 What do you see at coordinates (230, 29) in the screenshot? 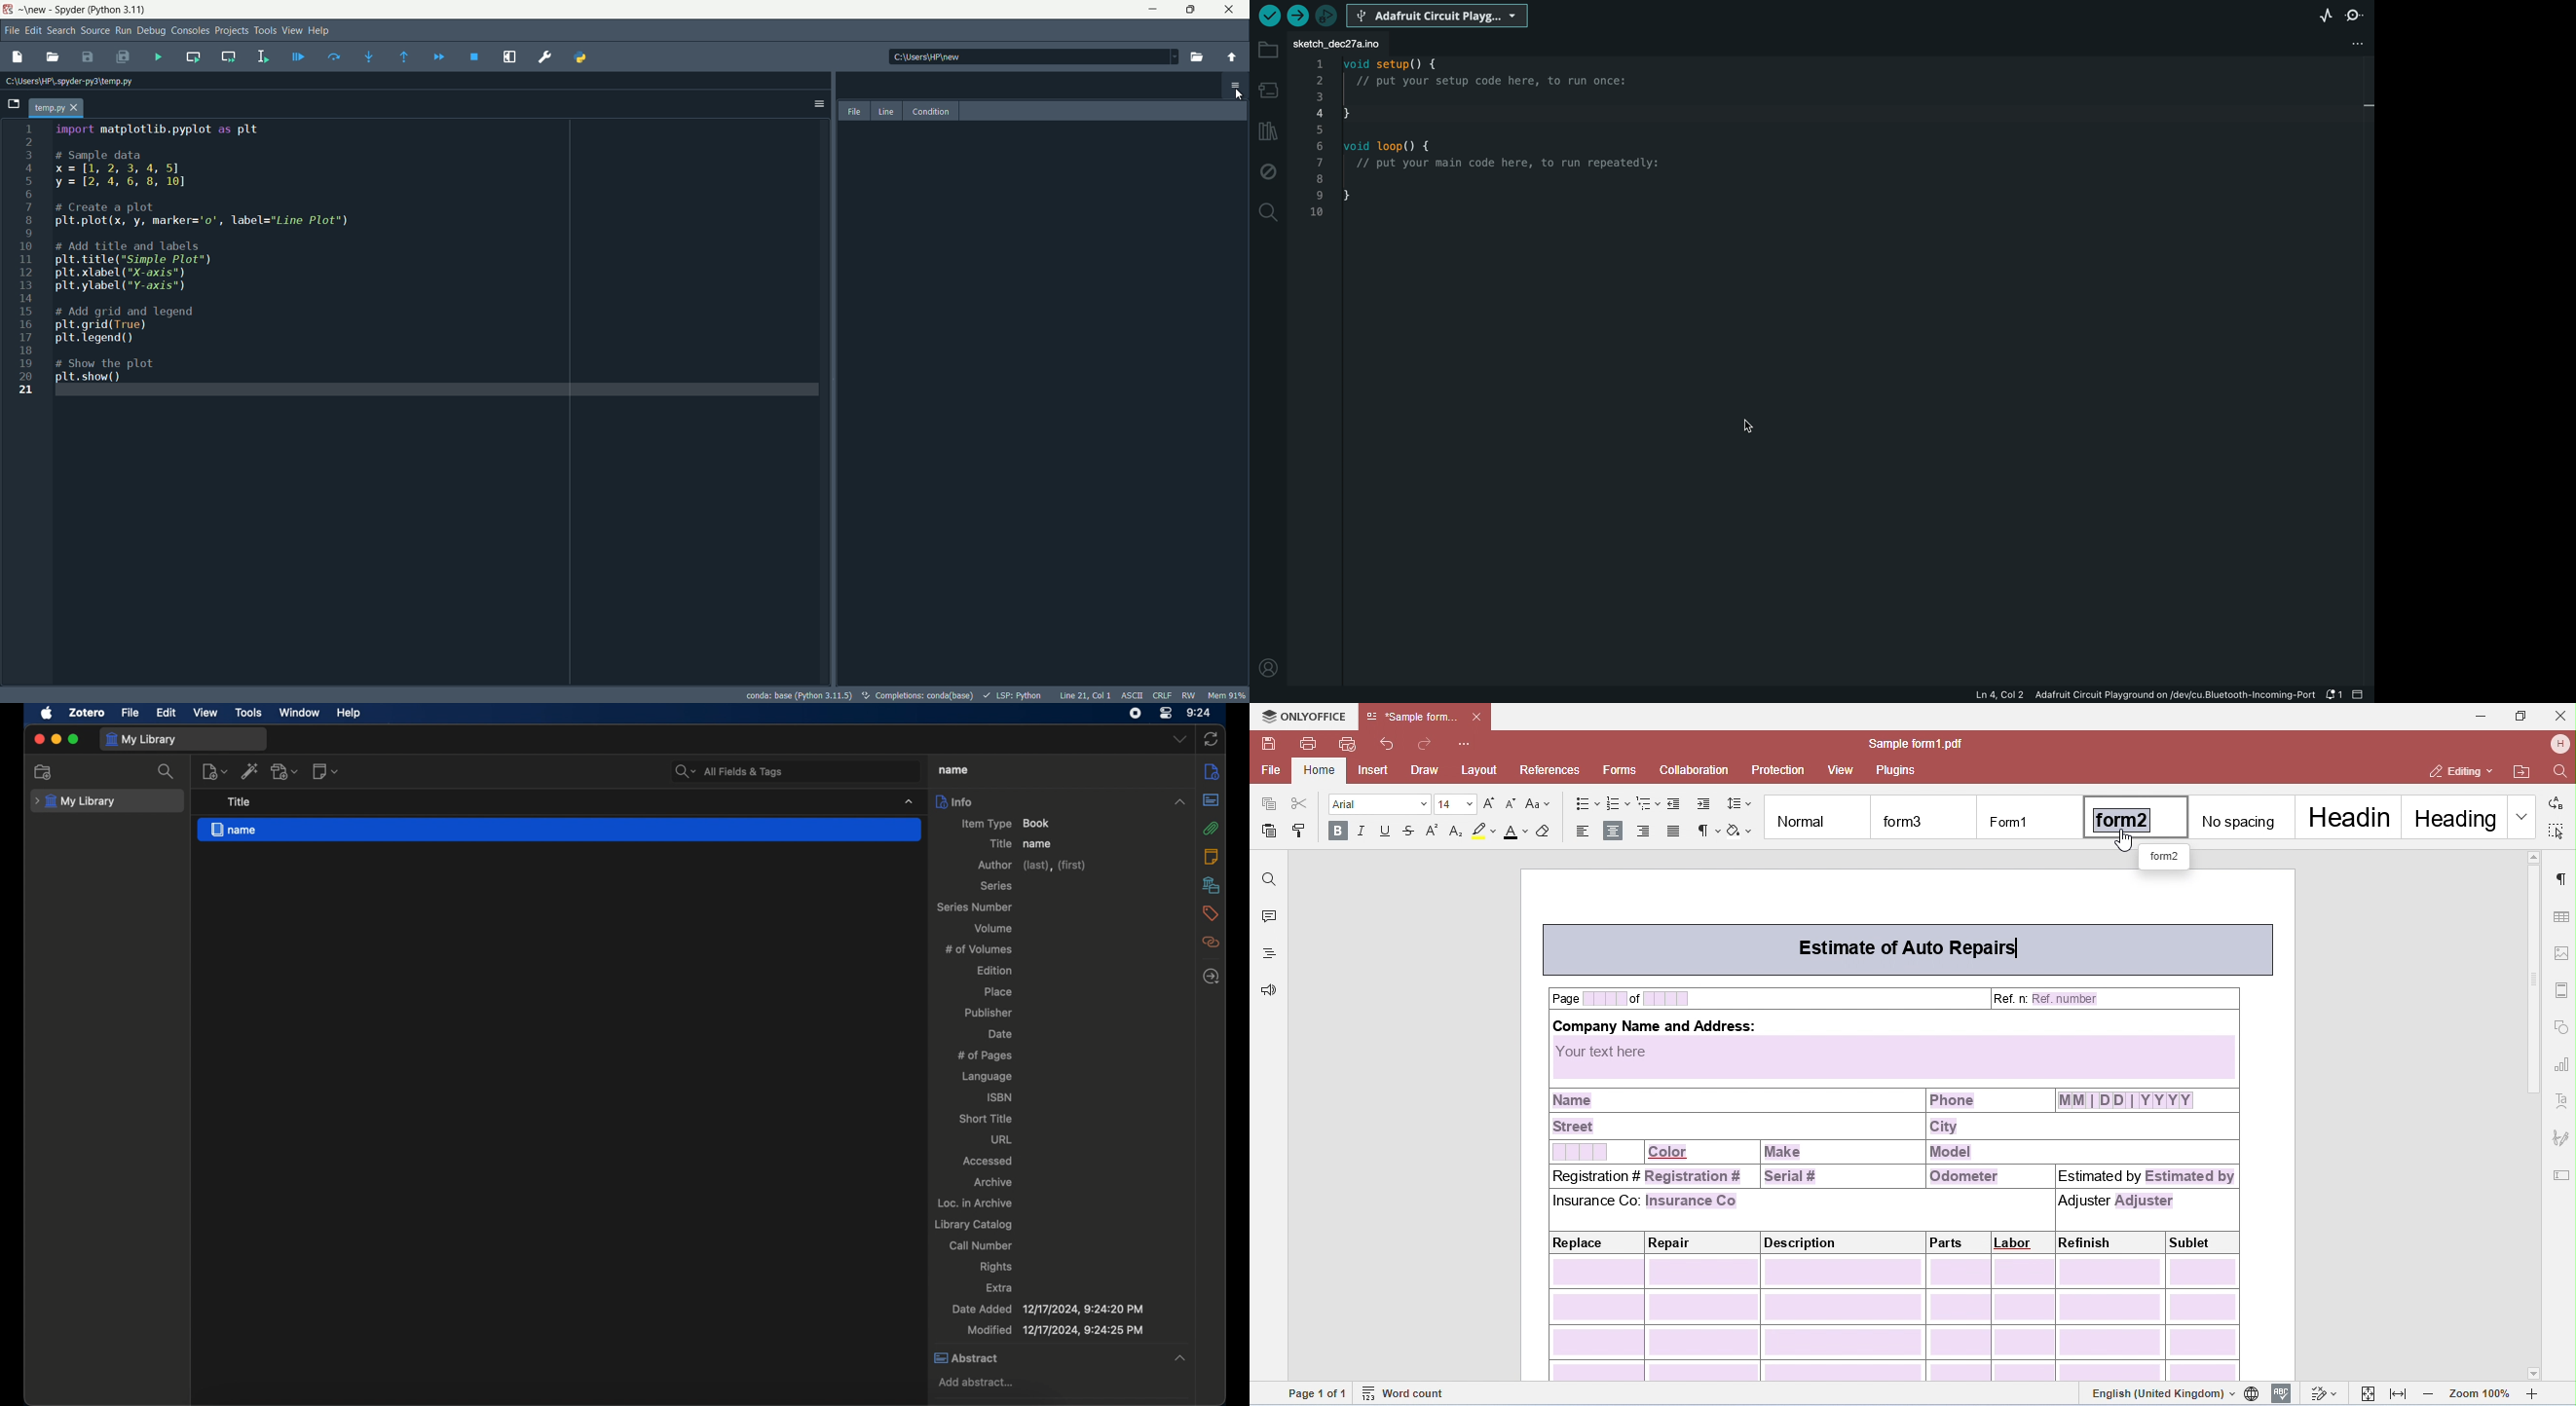
I see `project menu` at bounding box center [230, 29].